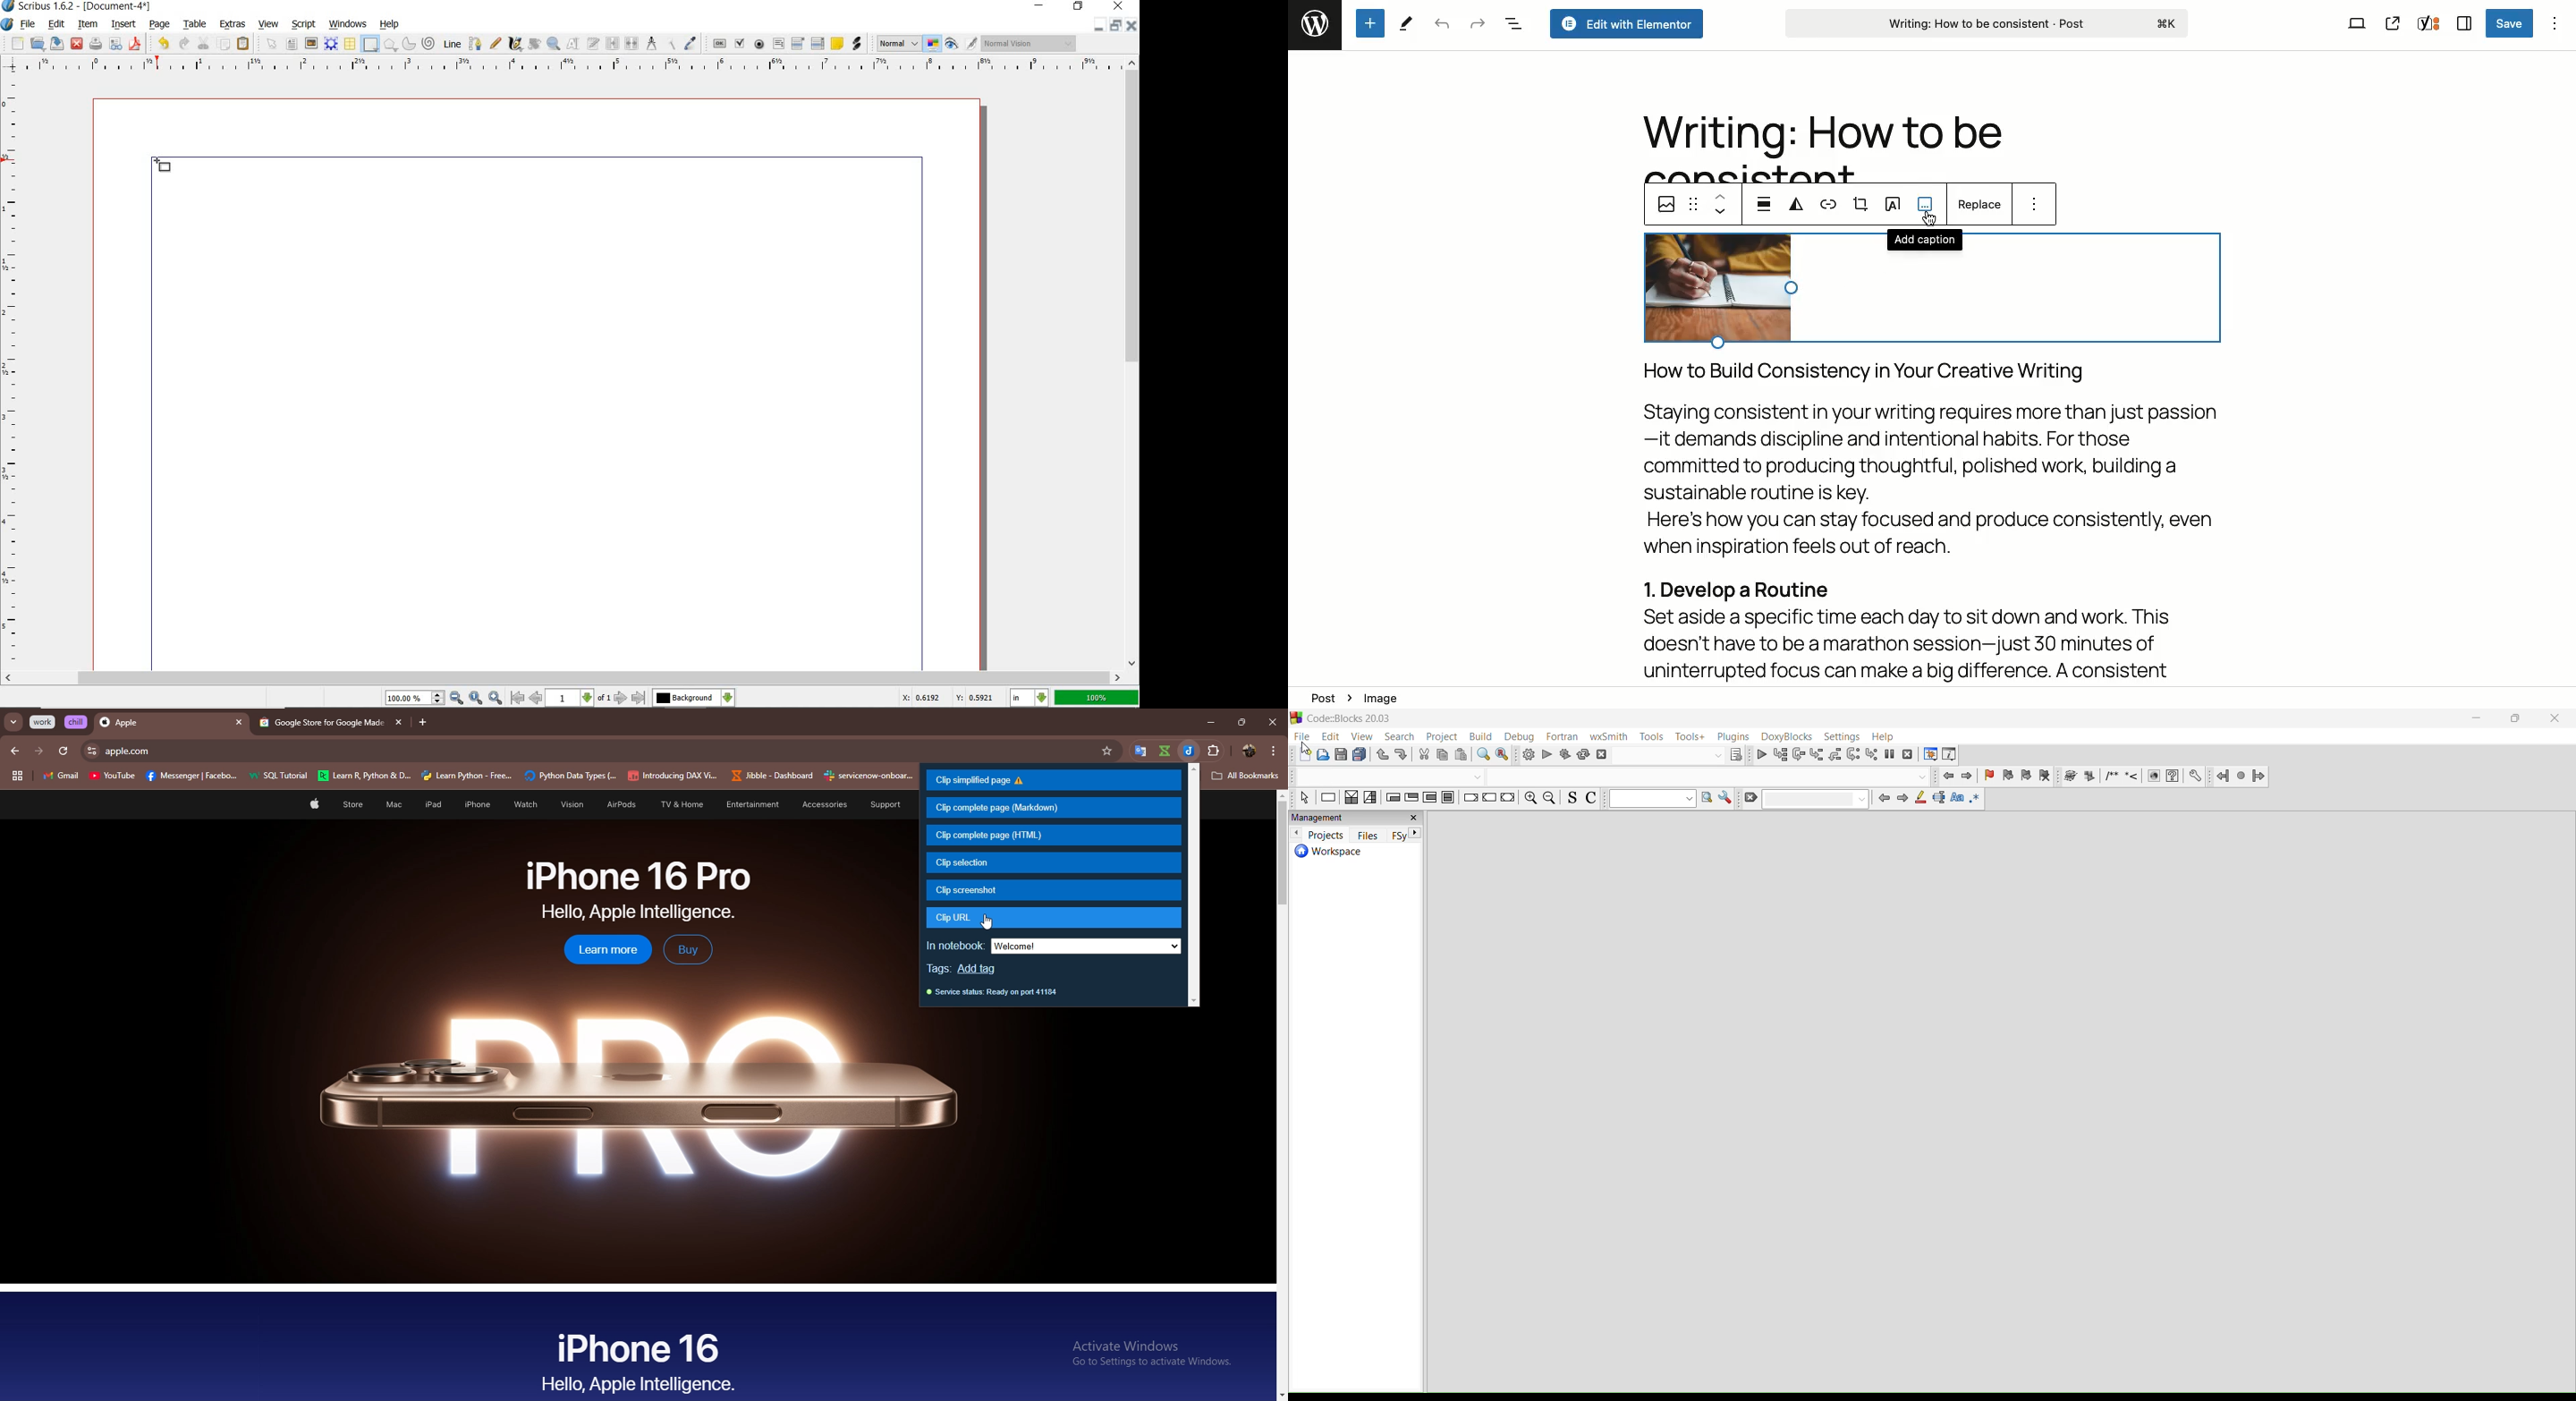  Describe the element at coordinates (1326, 835) in the screenshot. I see `projects` at that location.